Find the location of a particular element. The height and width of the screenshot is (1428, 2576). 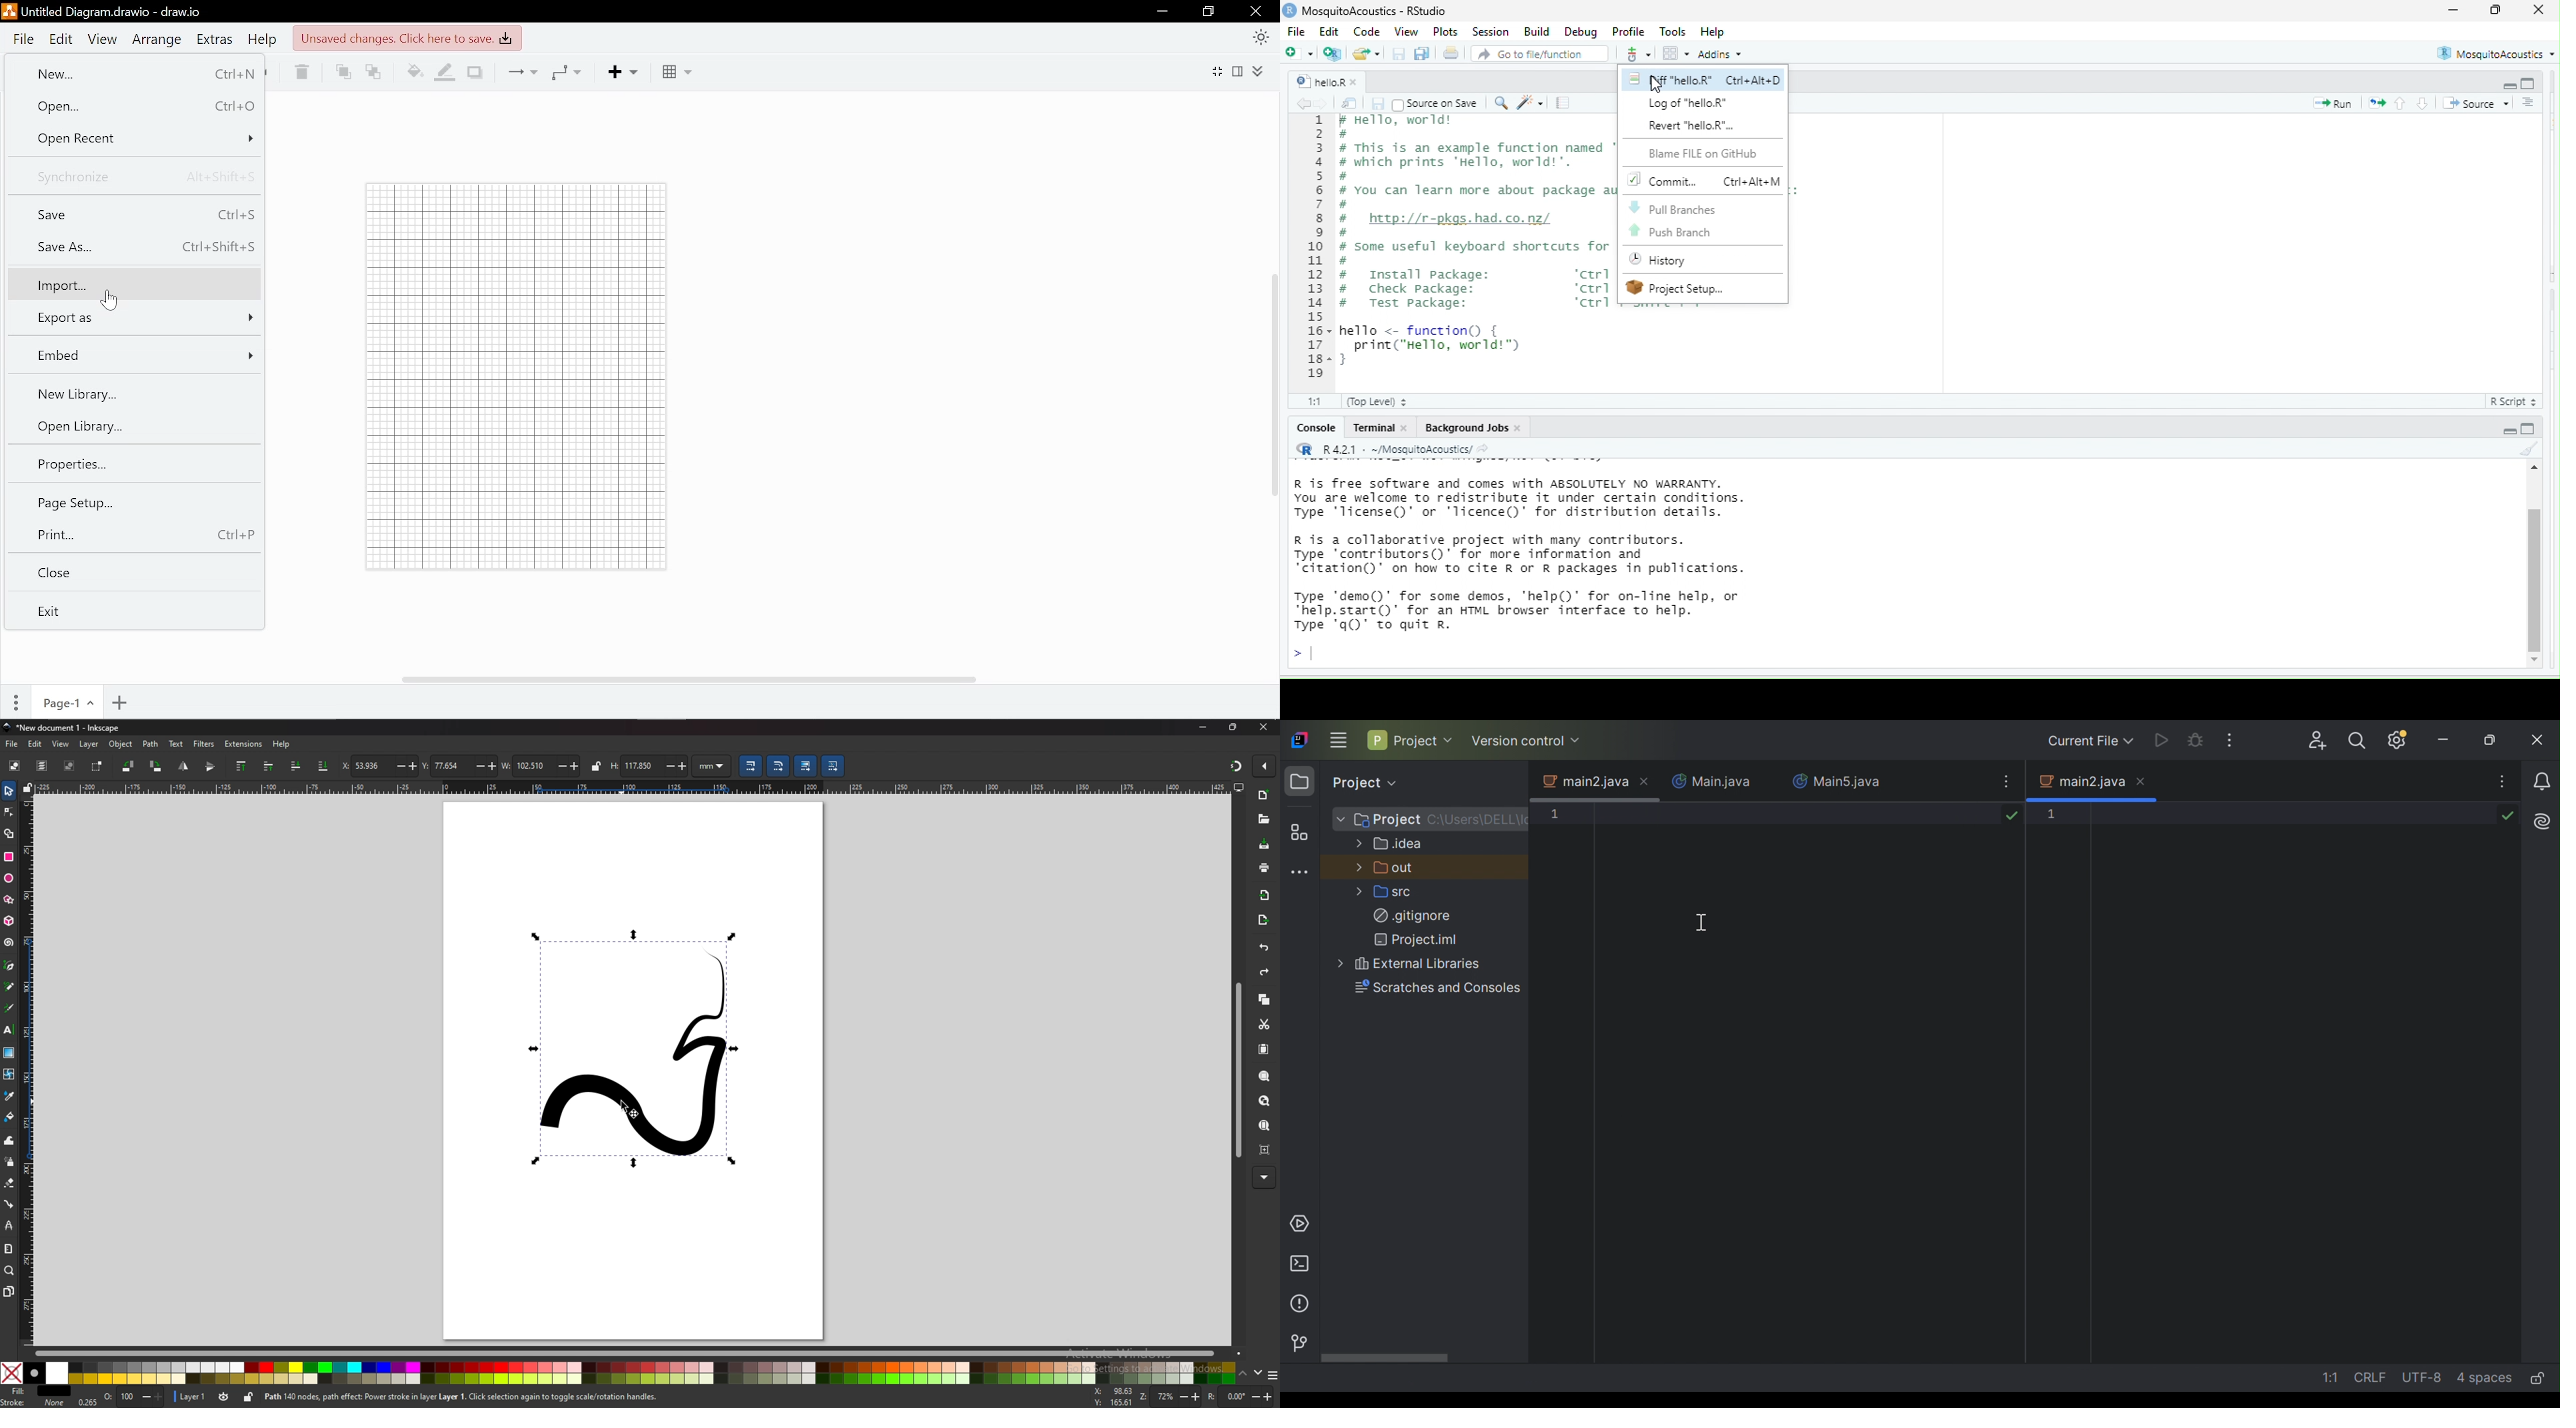

down is located at coordinates (1259, 1373).